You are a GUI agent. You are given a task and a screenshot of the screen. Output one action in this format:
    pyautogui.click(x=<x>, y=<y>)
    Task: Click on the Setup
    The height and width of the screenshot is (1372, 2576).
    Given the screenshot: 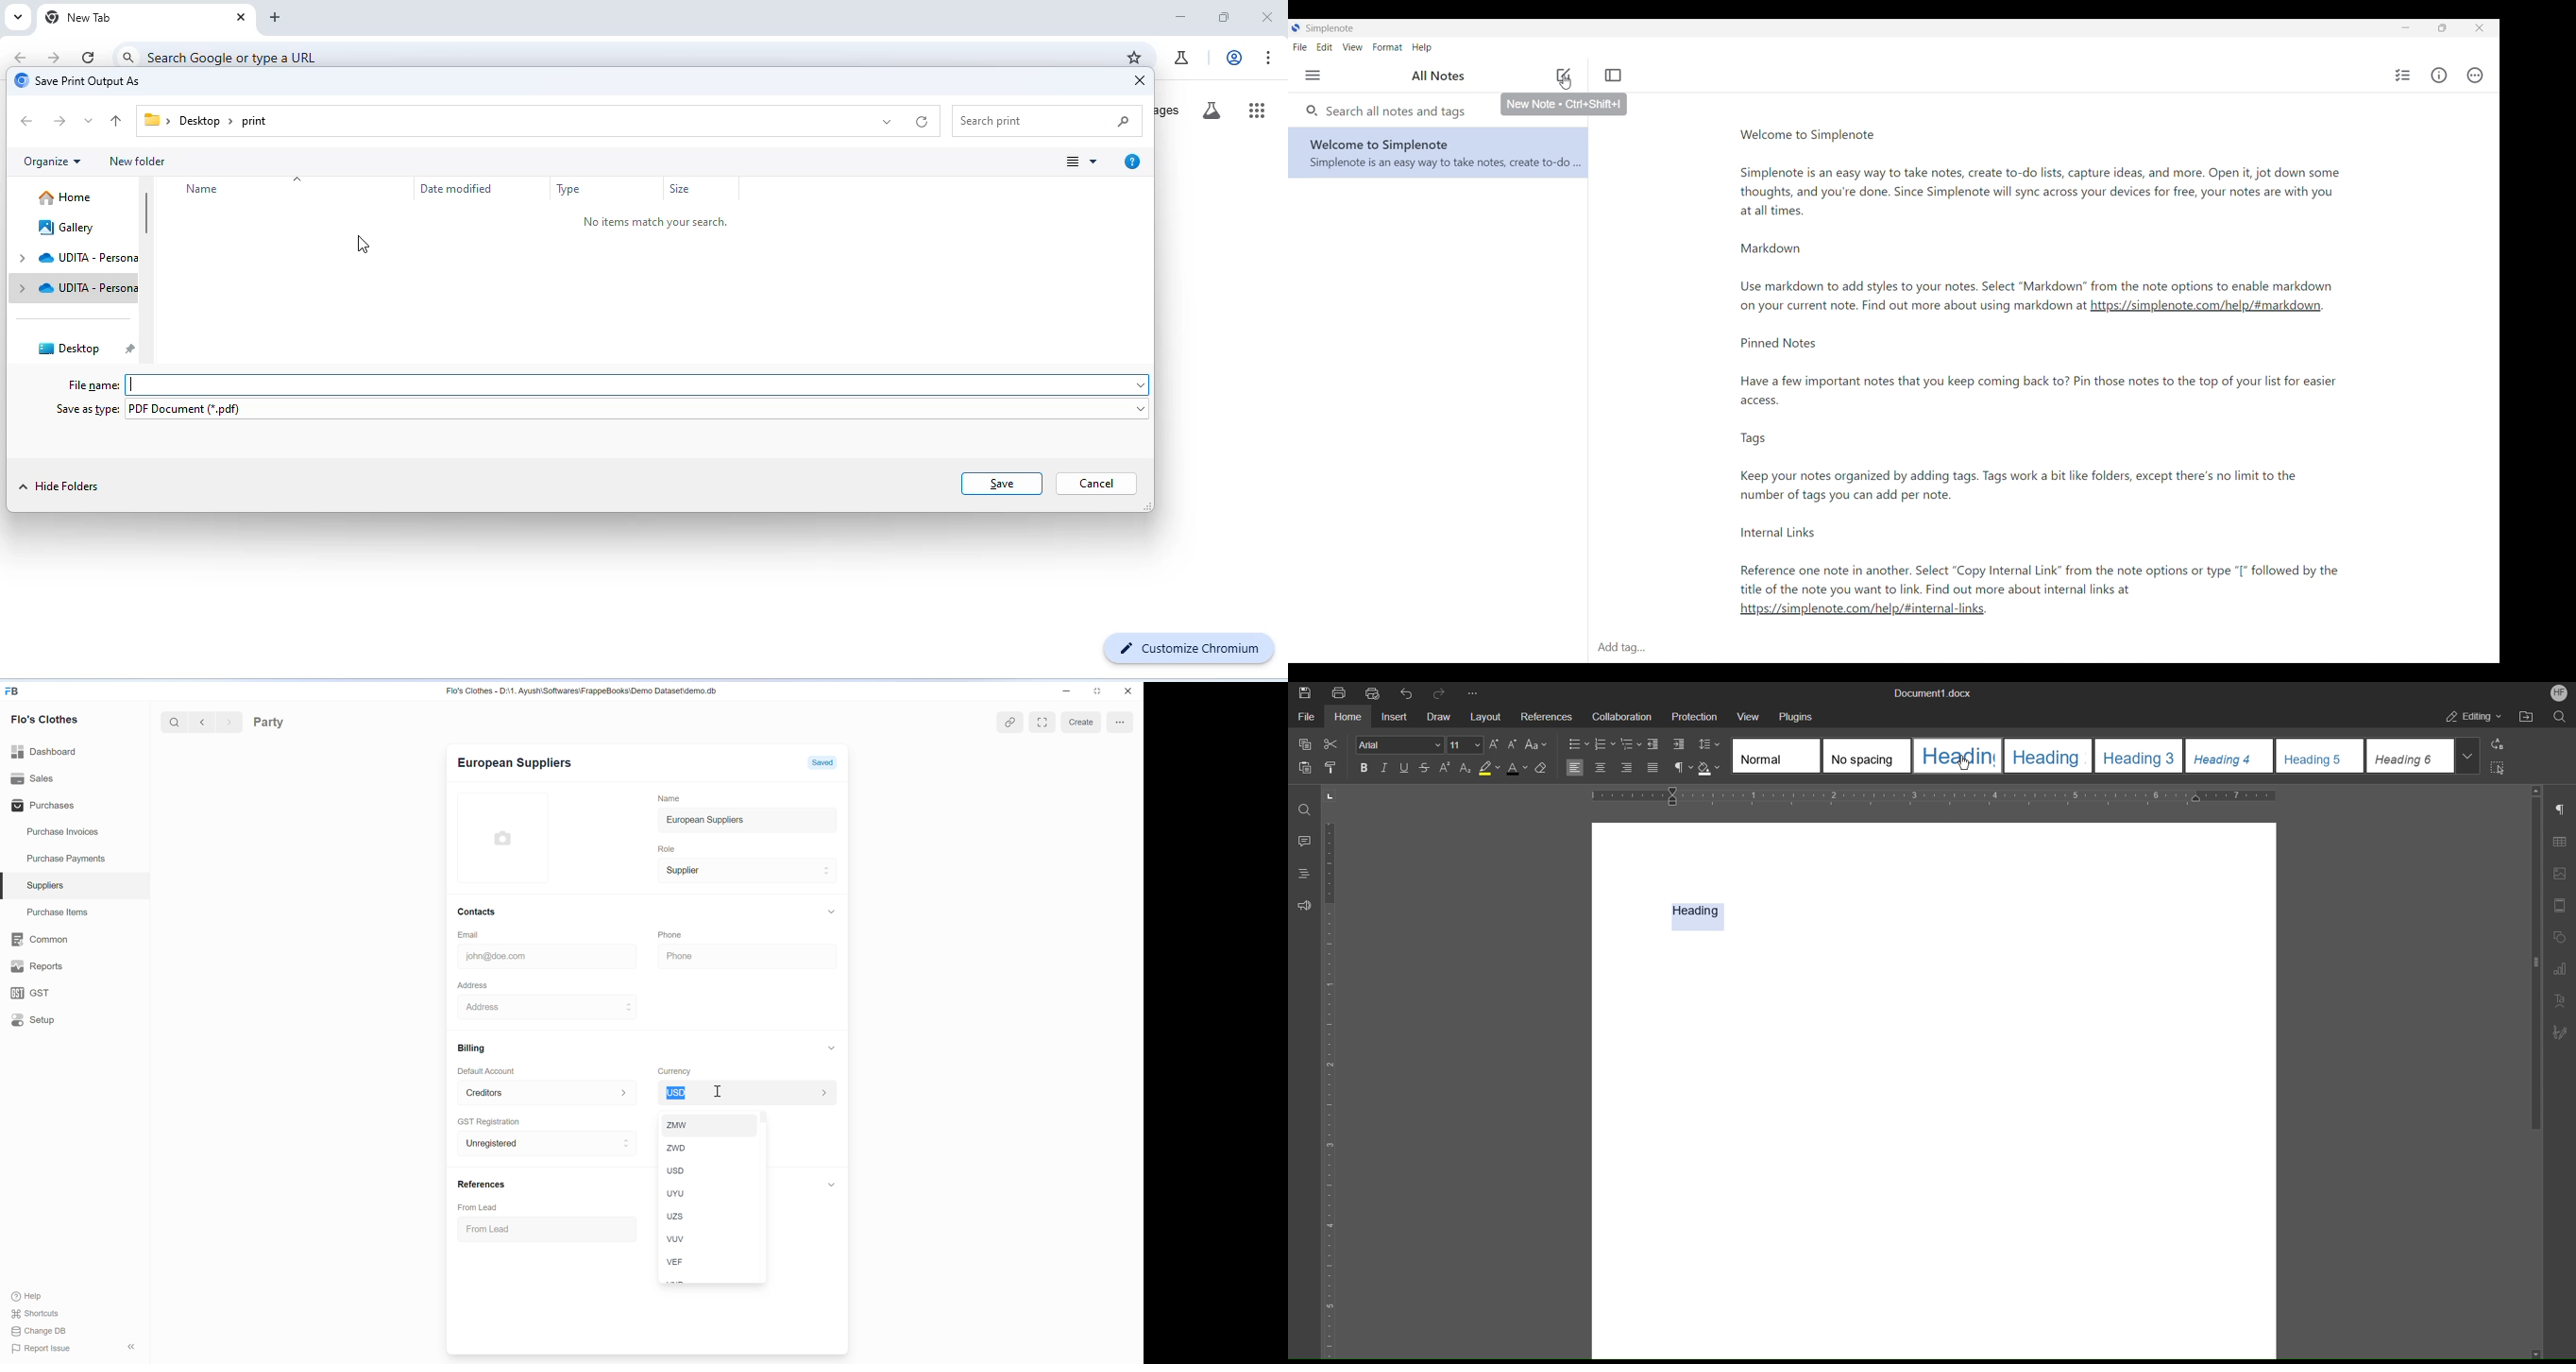 What is the action you would take?
    pyautogui.click(x=37, y=1021)
    